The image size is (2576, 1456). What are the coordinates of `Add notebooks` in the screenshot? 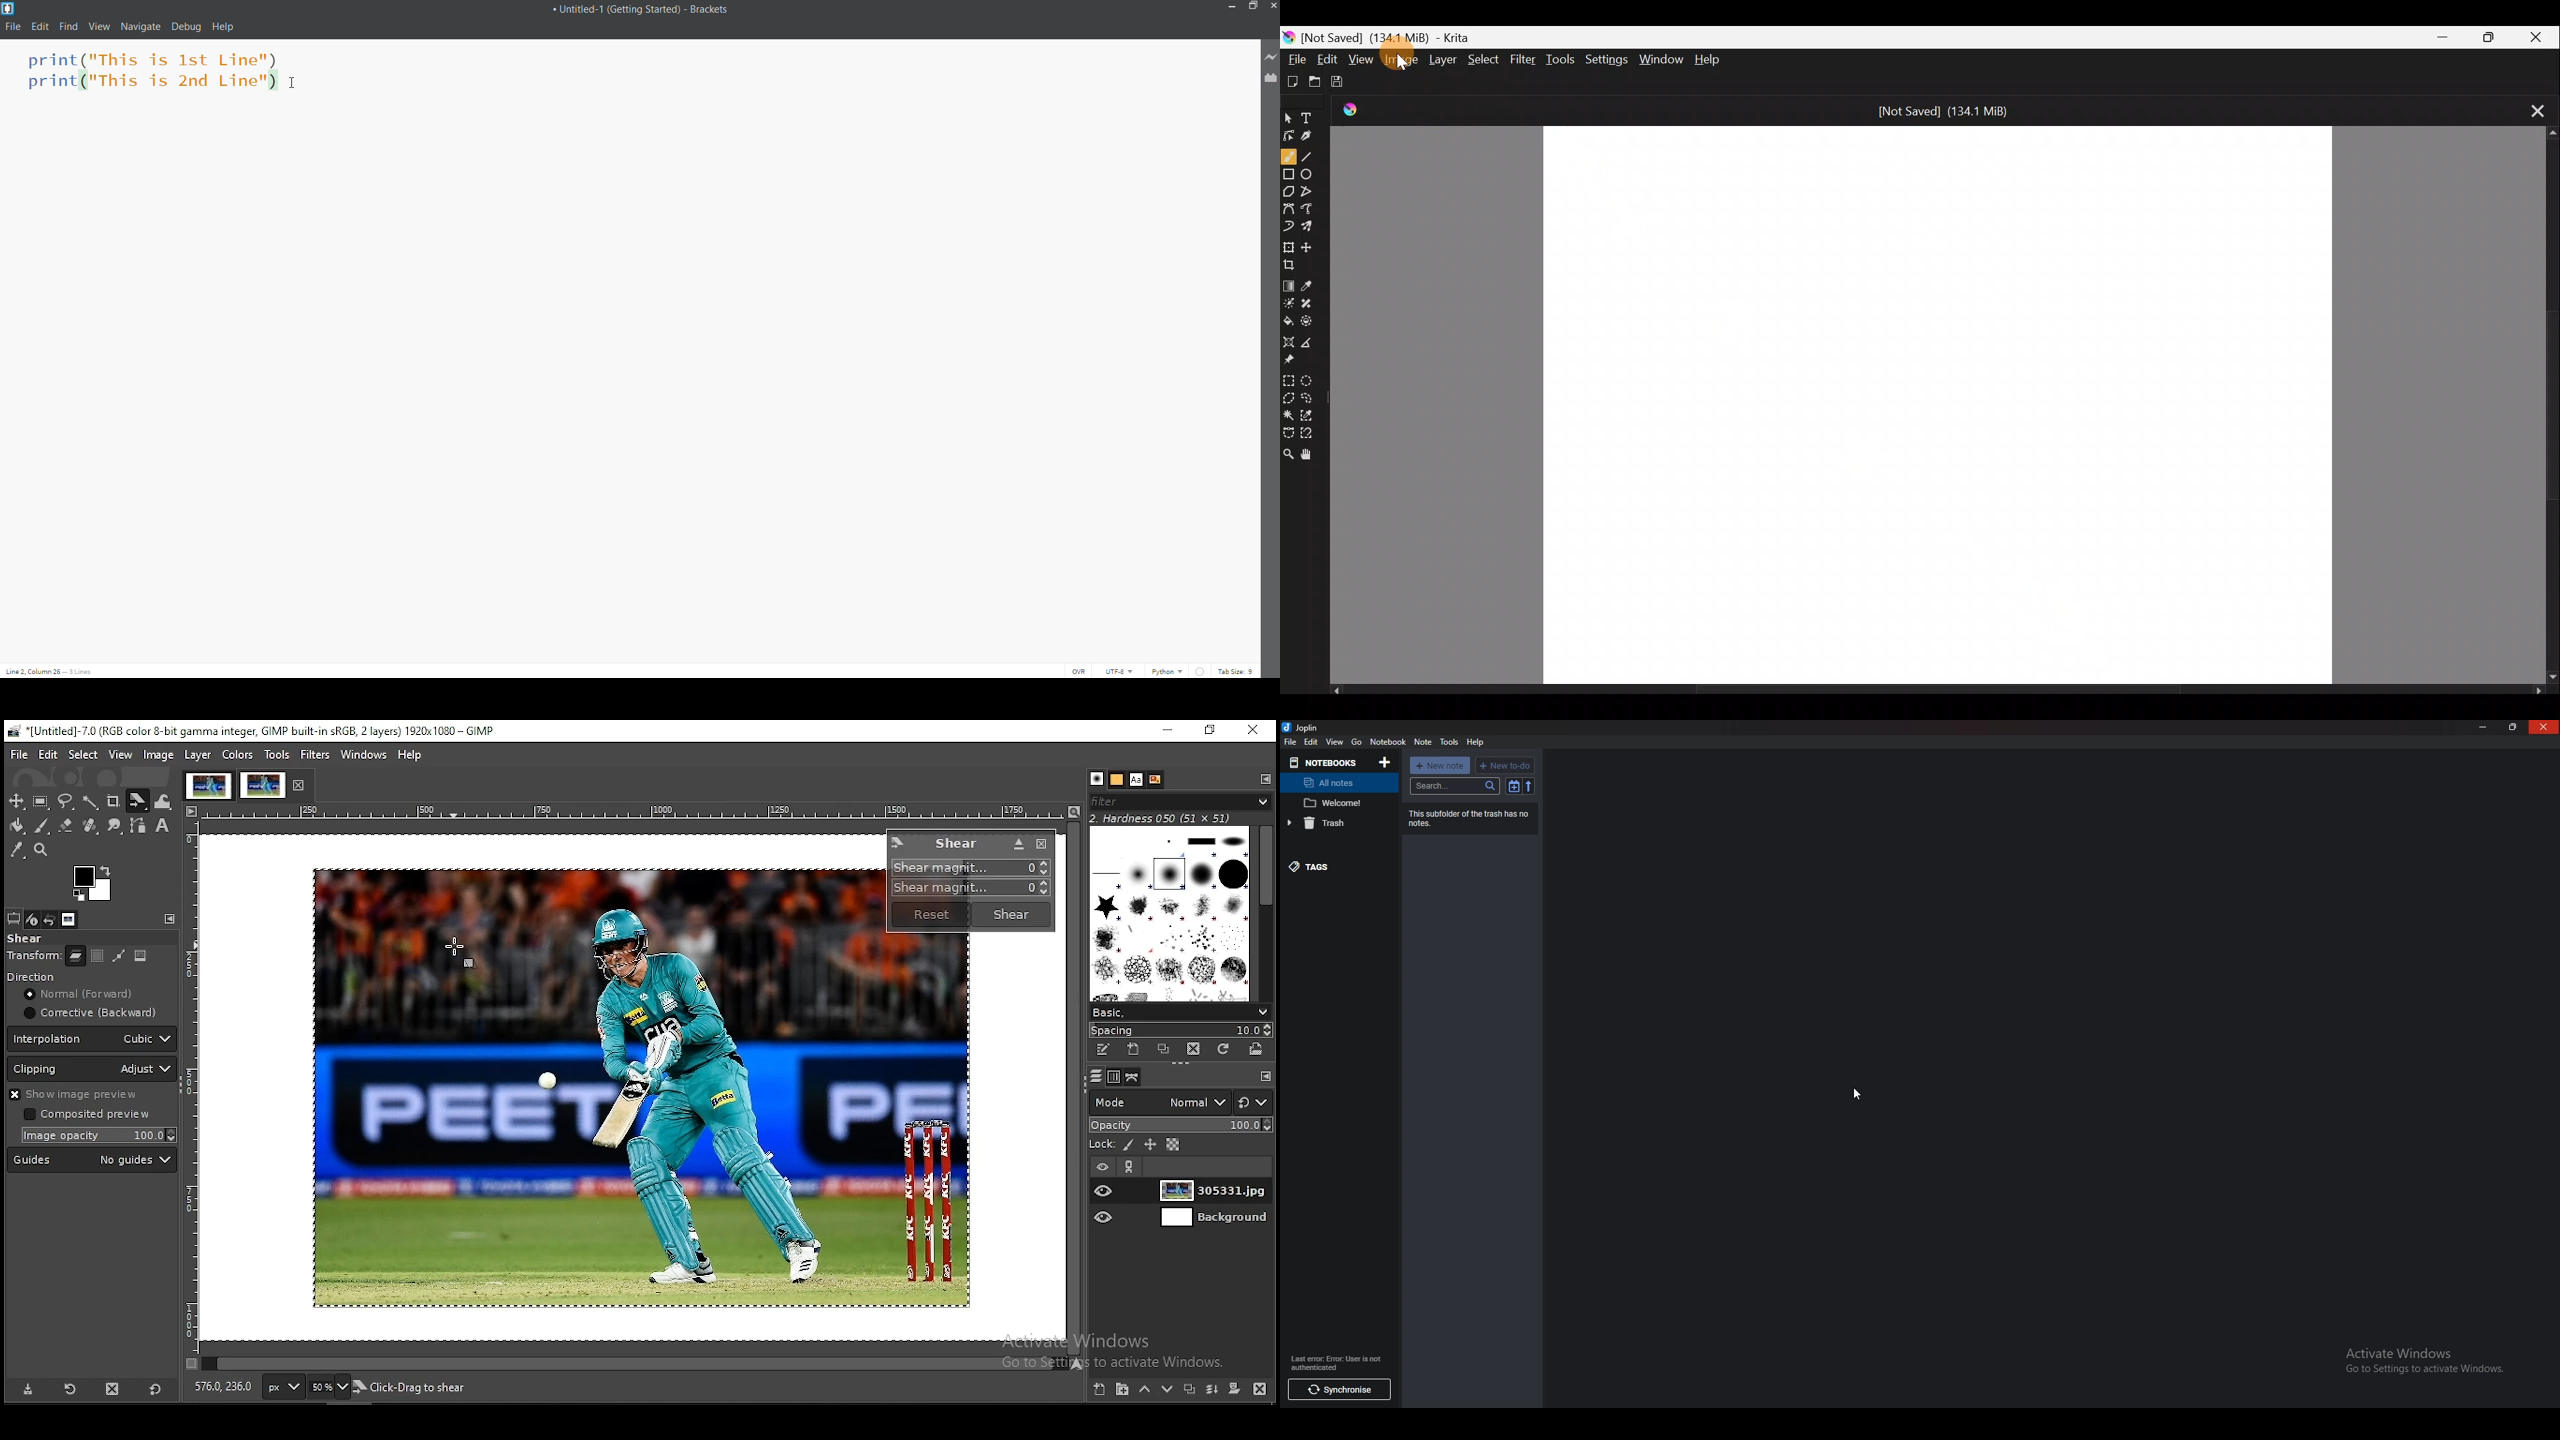 It's located at (1385, 762).